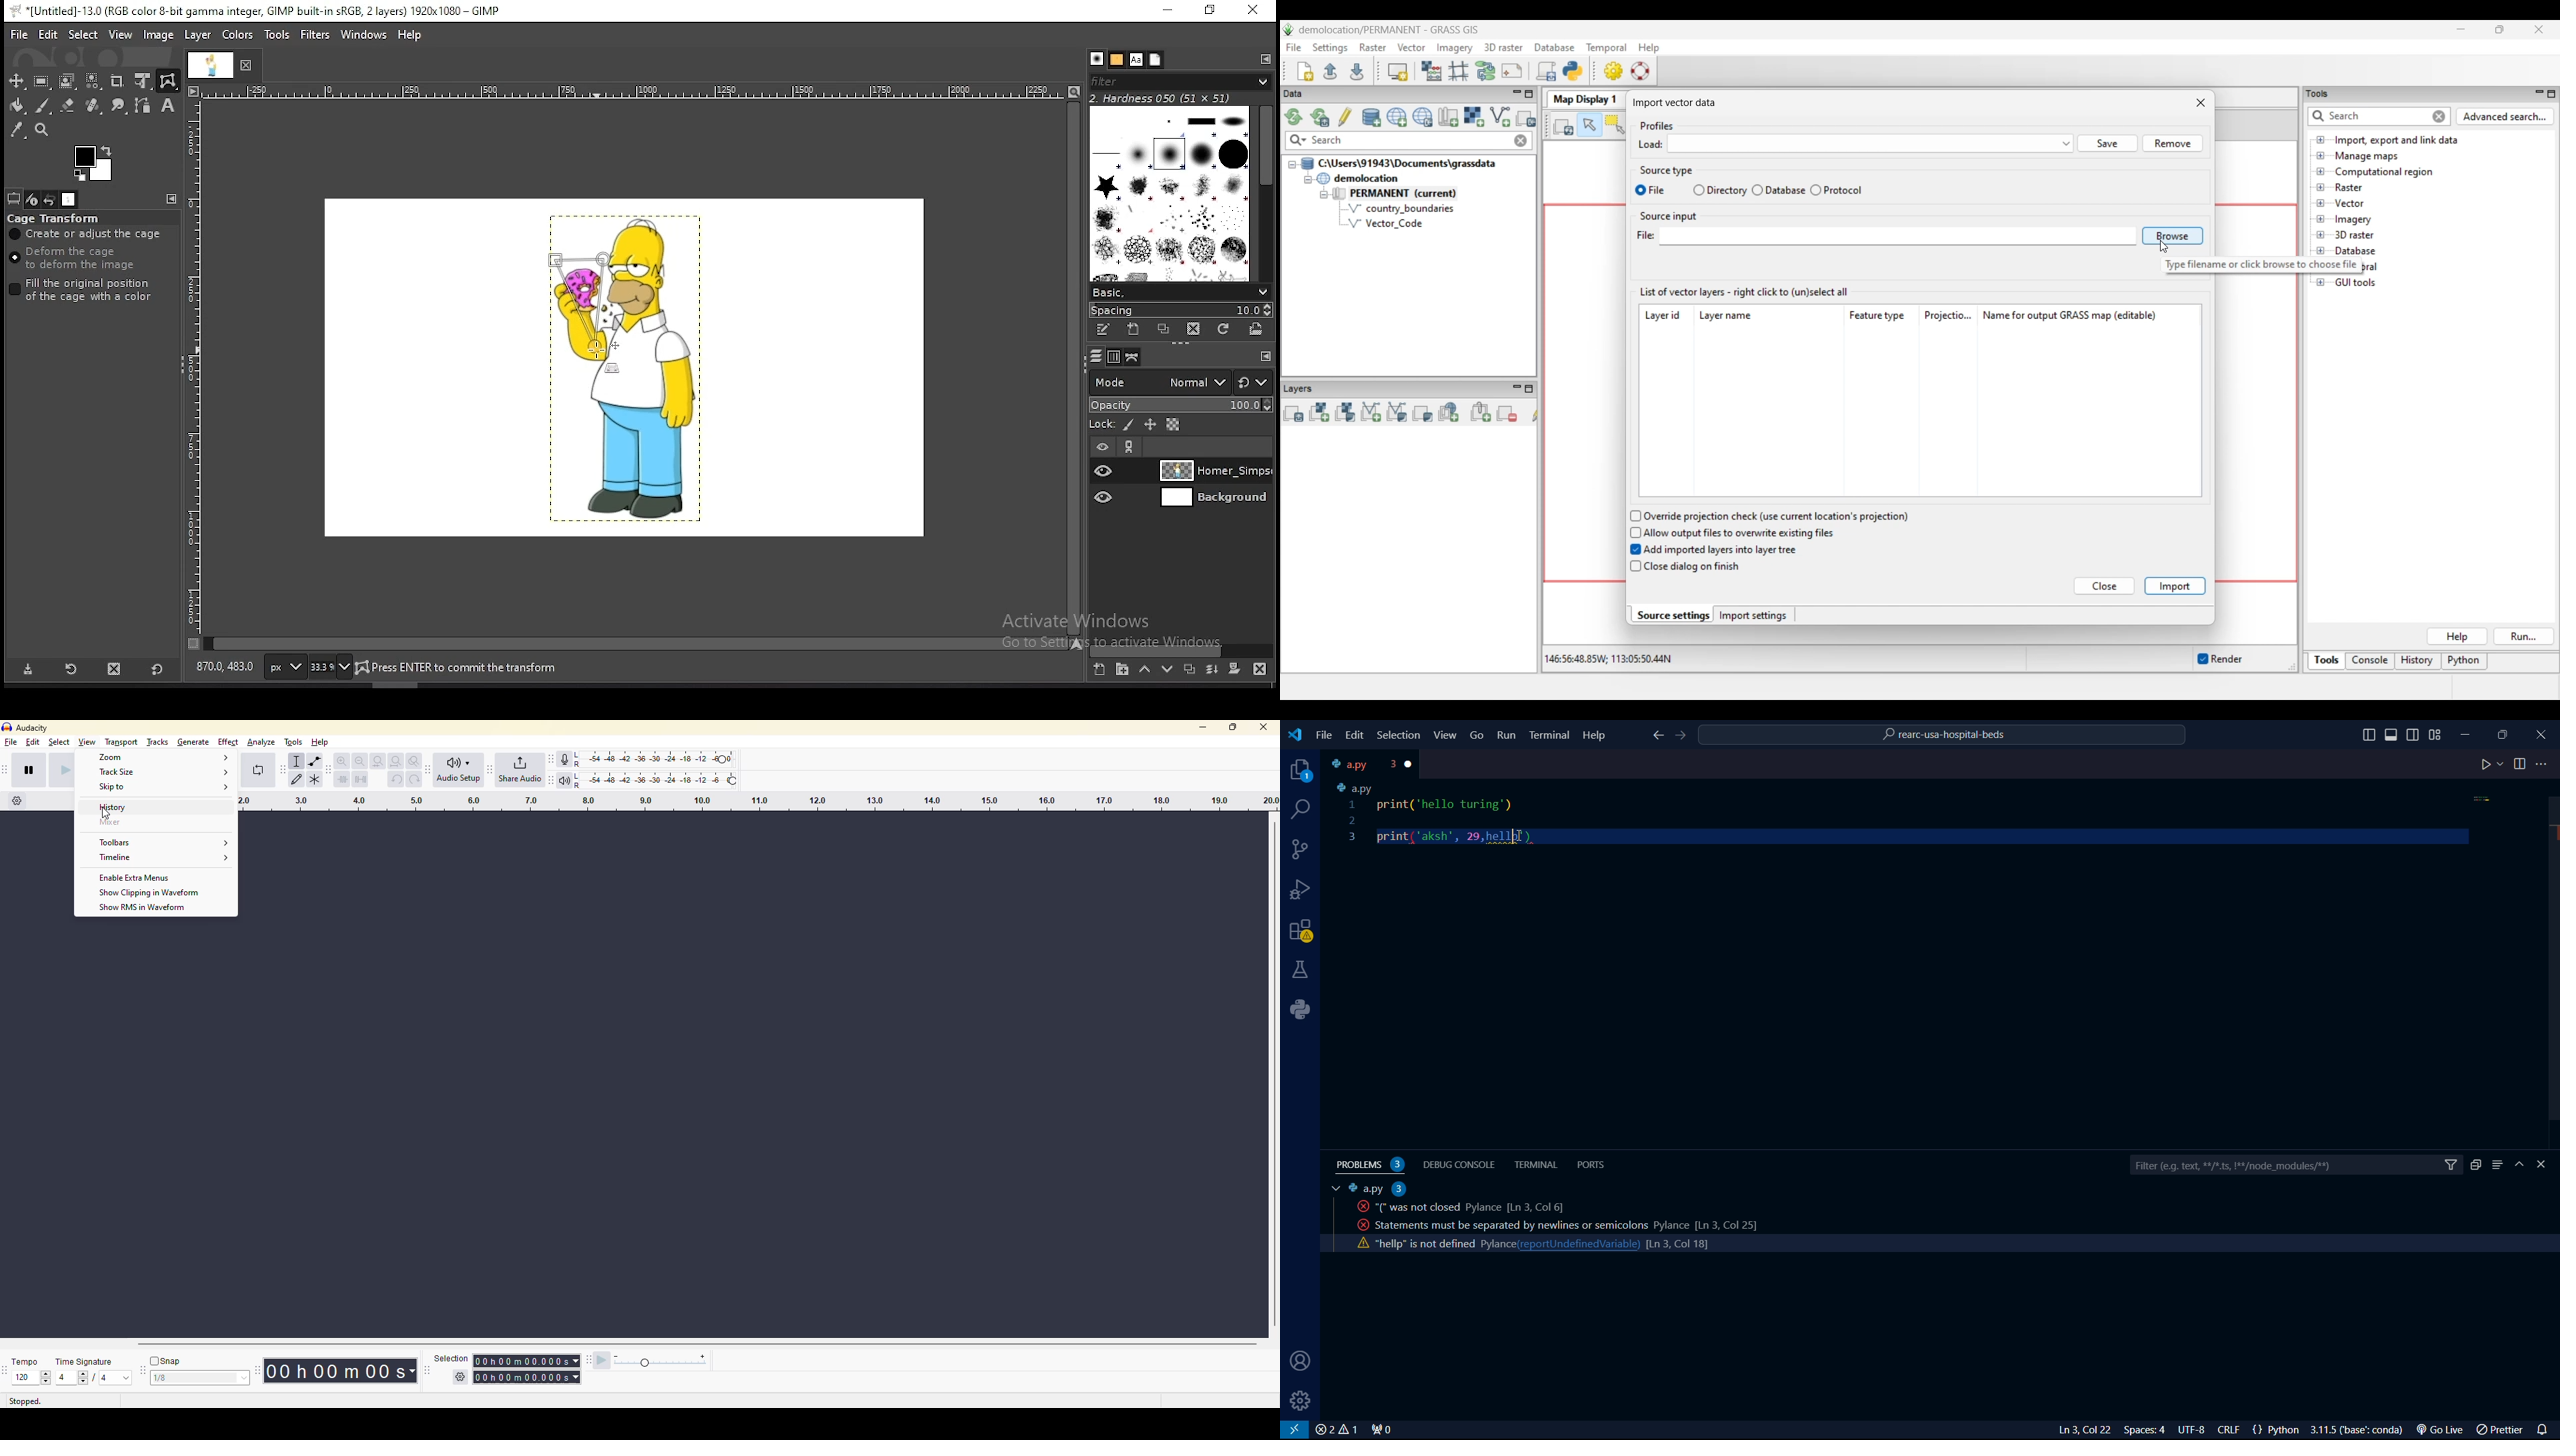 Image resolution: width=2576 pixels, height=1456 pixels. Describe the element at coordinates (29, 1379) in the screenshot. I see `value` at that location.